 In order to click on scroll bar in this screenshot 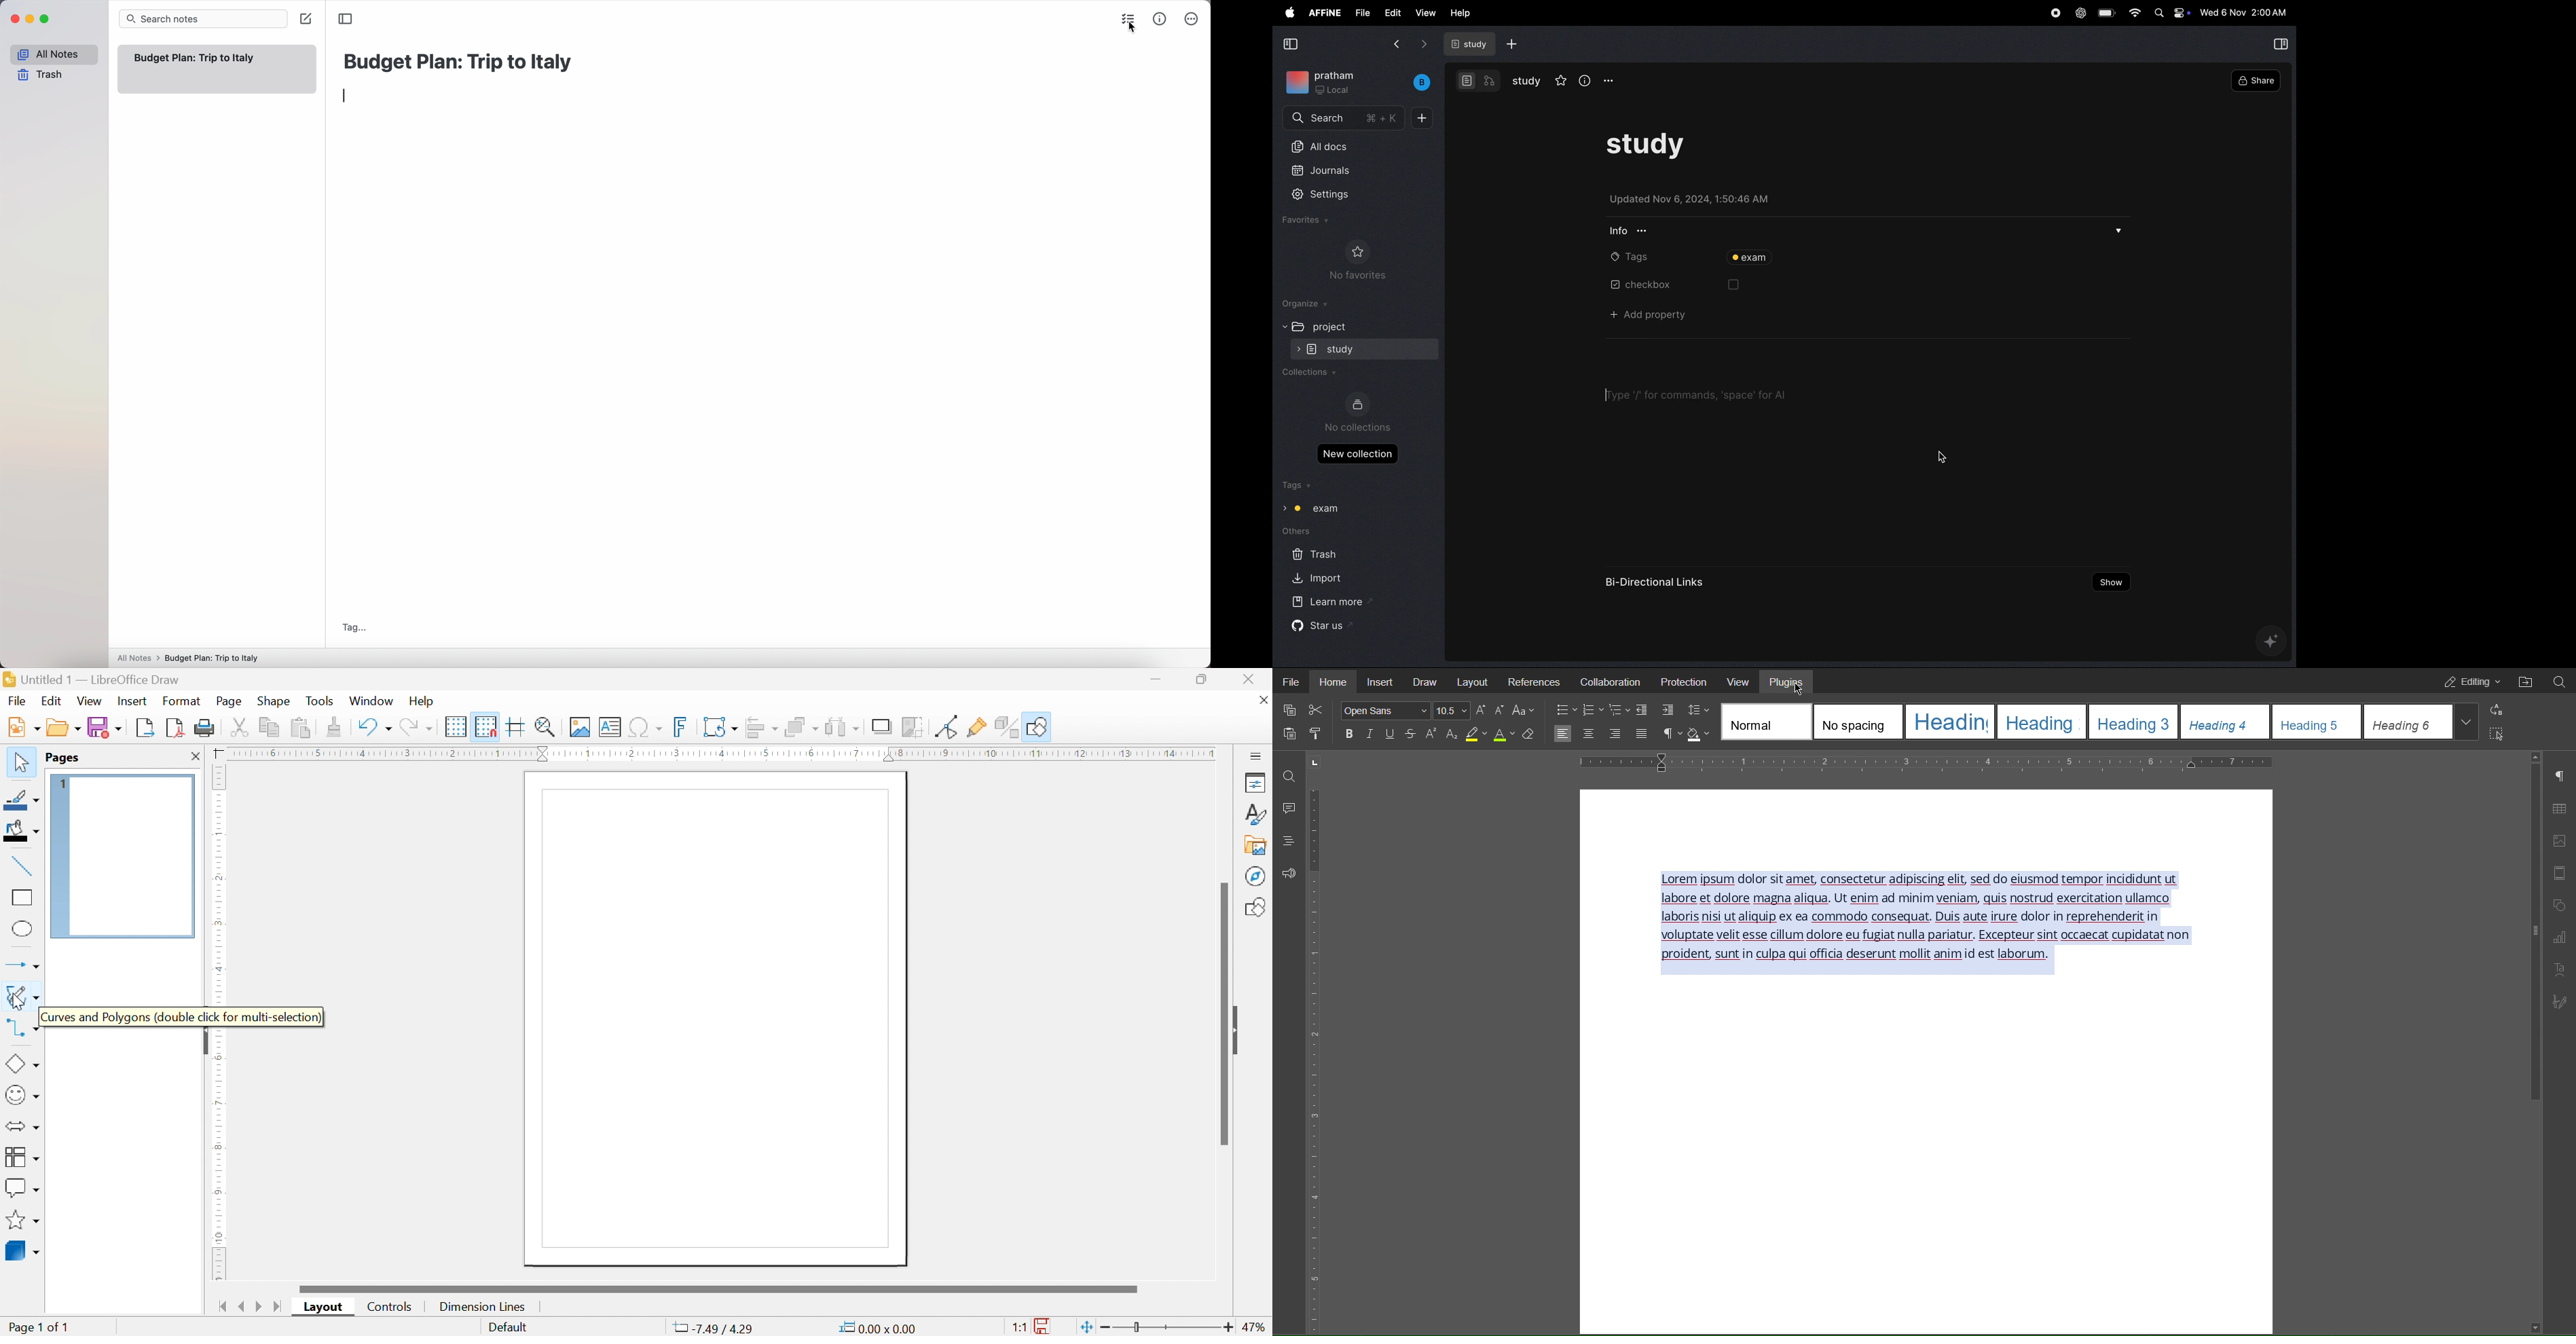, I will do `click(1223, 1011)`.